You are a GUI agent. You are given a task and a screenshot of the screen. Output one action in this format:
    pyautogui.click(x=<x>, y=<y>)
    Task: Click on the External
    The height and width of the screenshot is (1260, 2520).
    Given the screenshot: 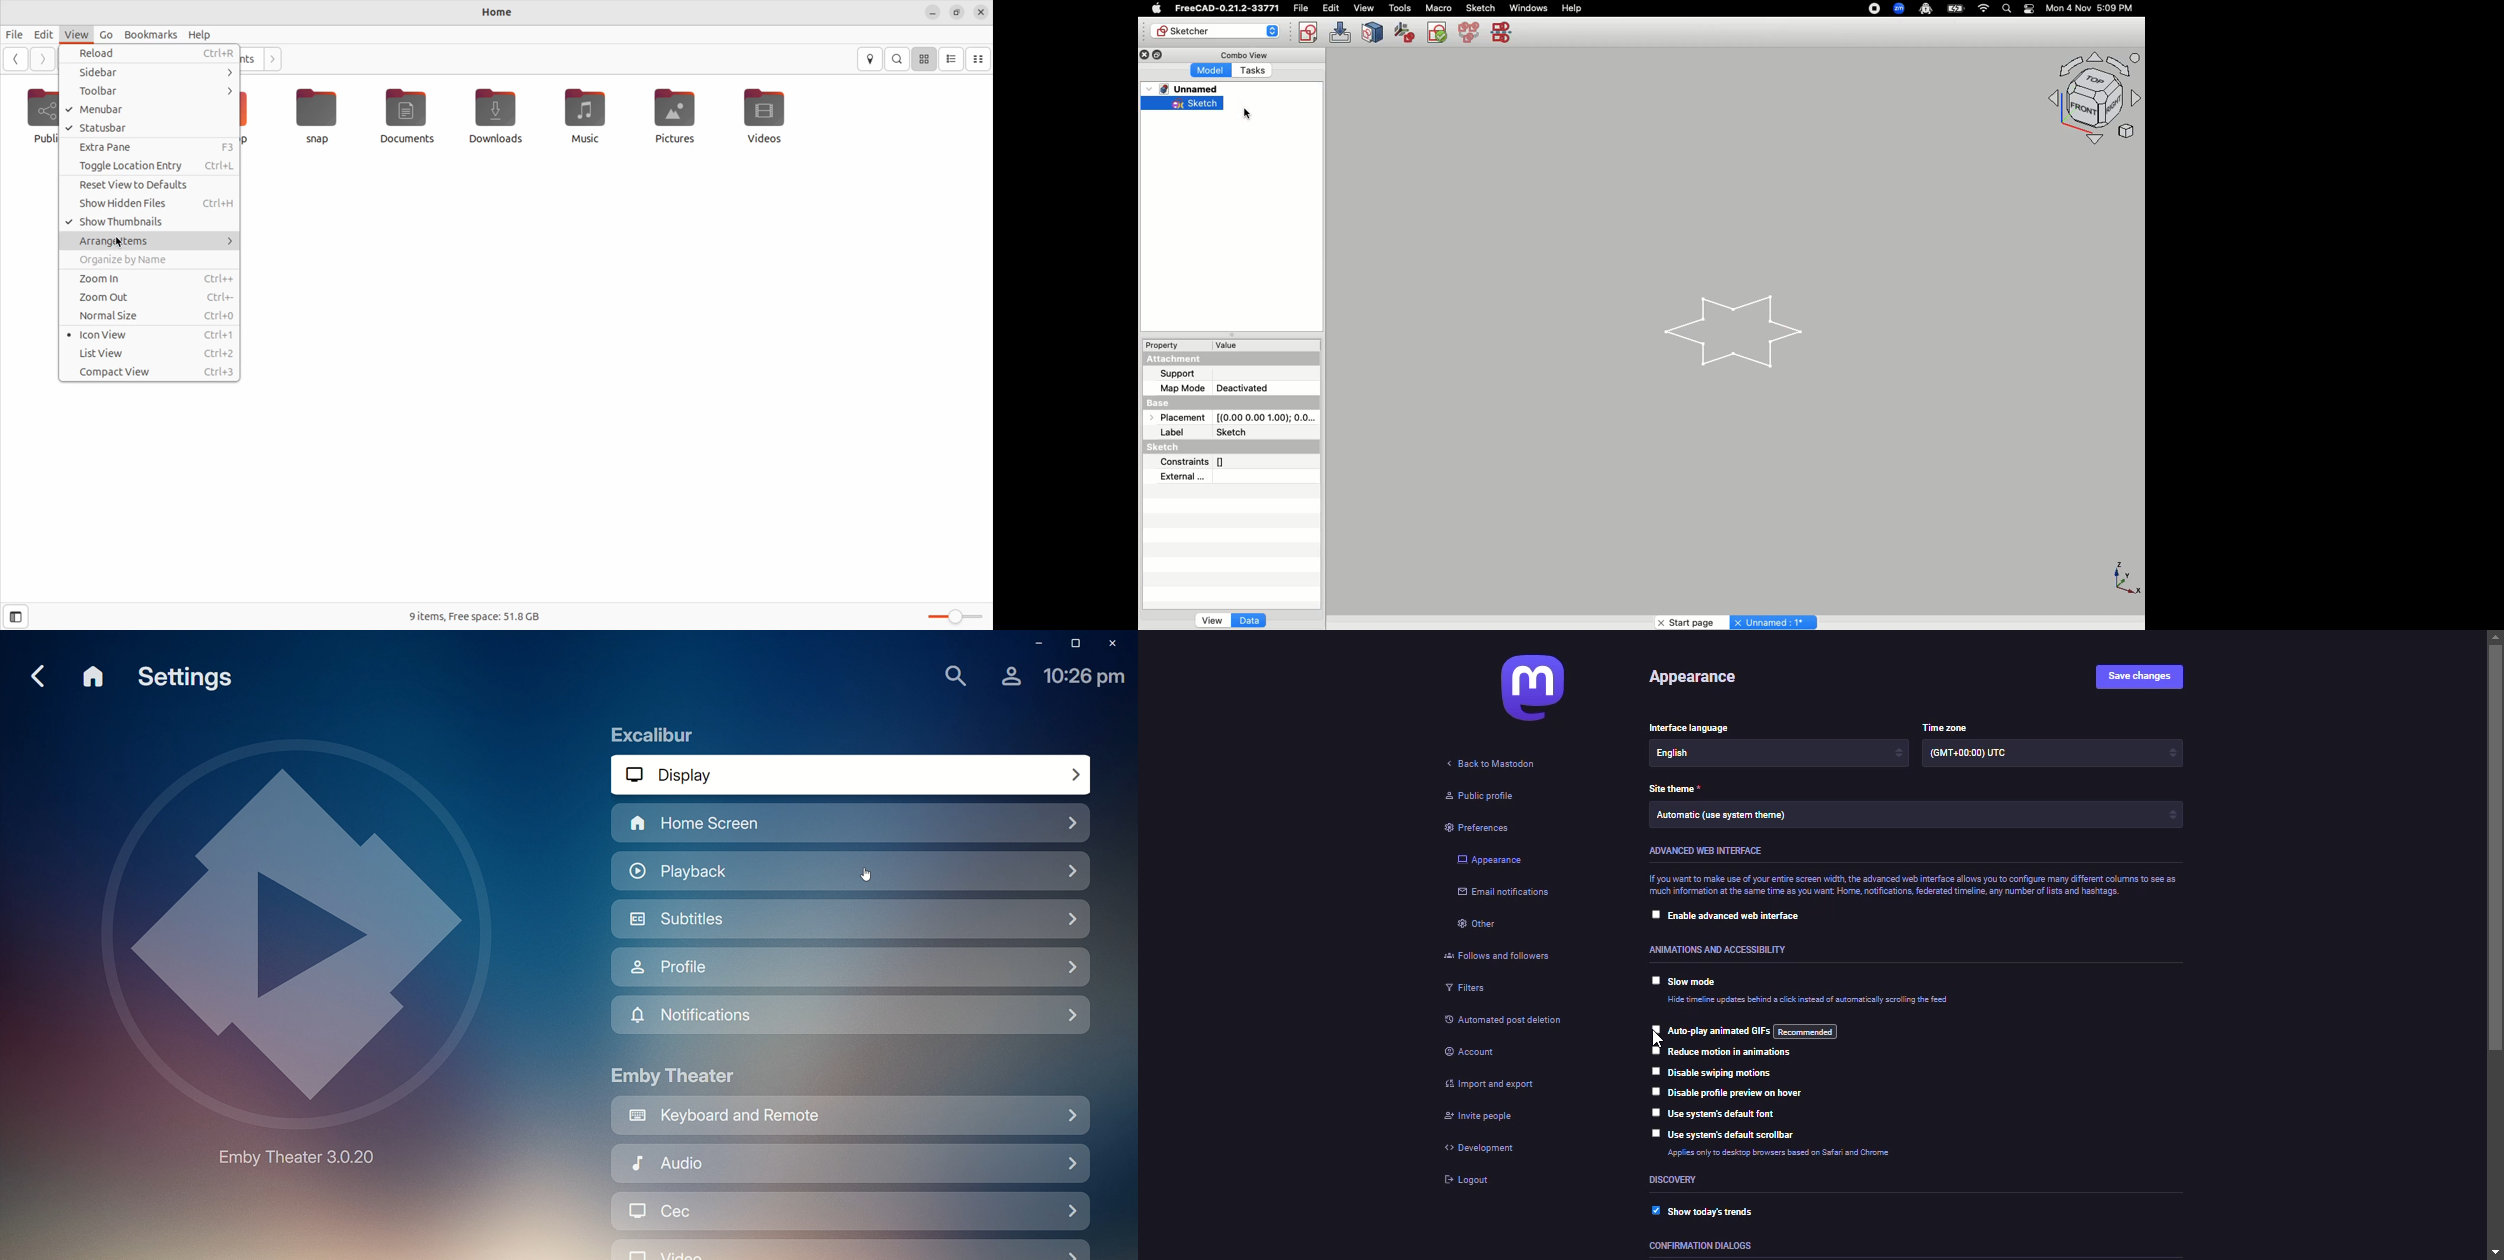 What is the action you would take?
    pyautogui.click(x=1185, y=477)
    